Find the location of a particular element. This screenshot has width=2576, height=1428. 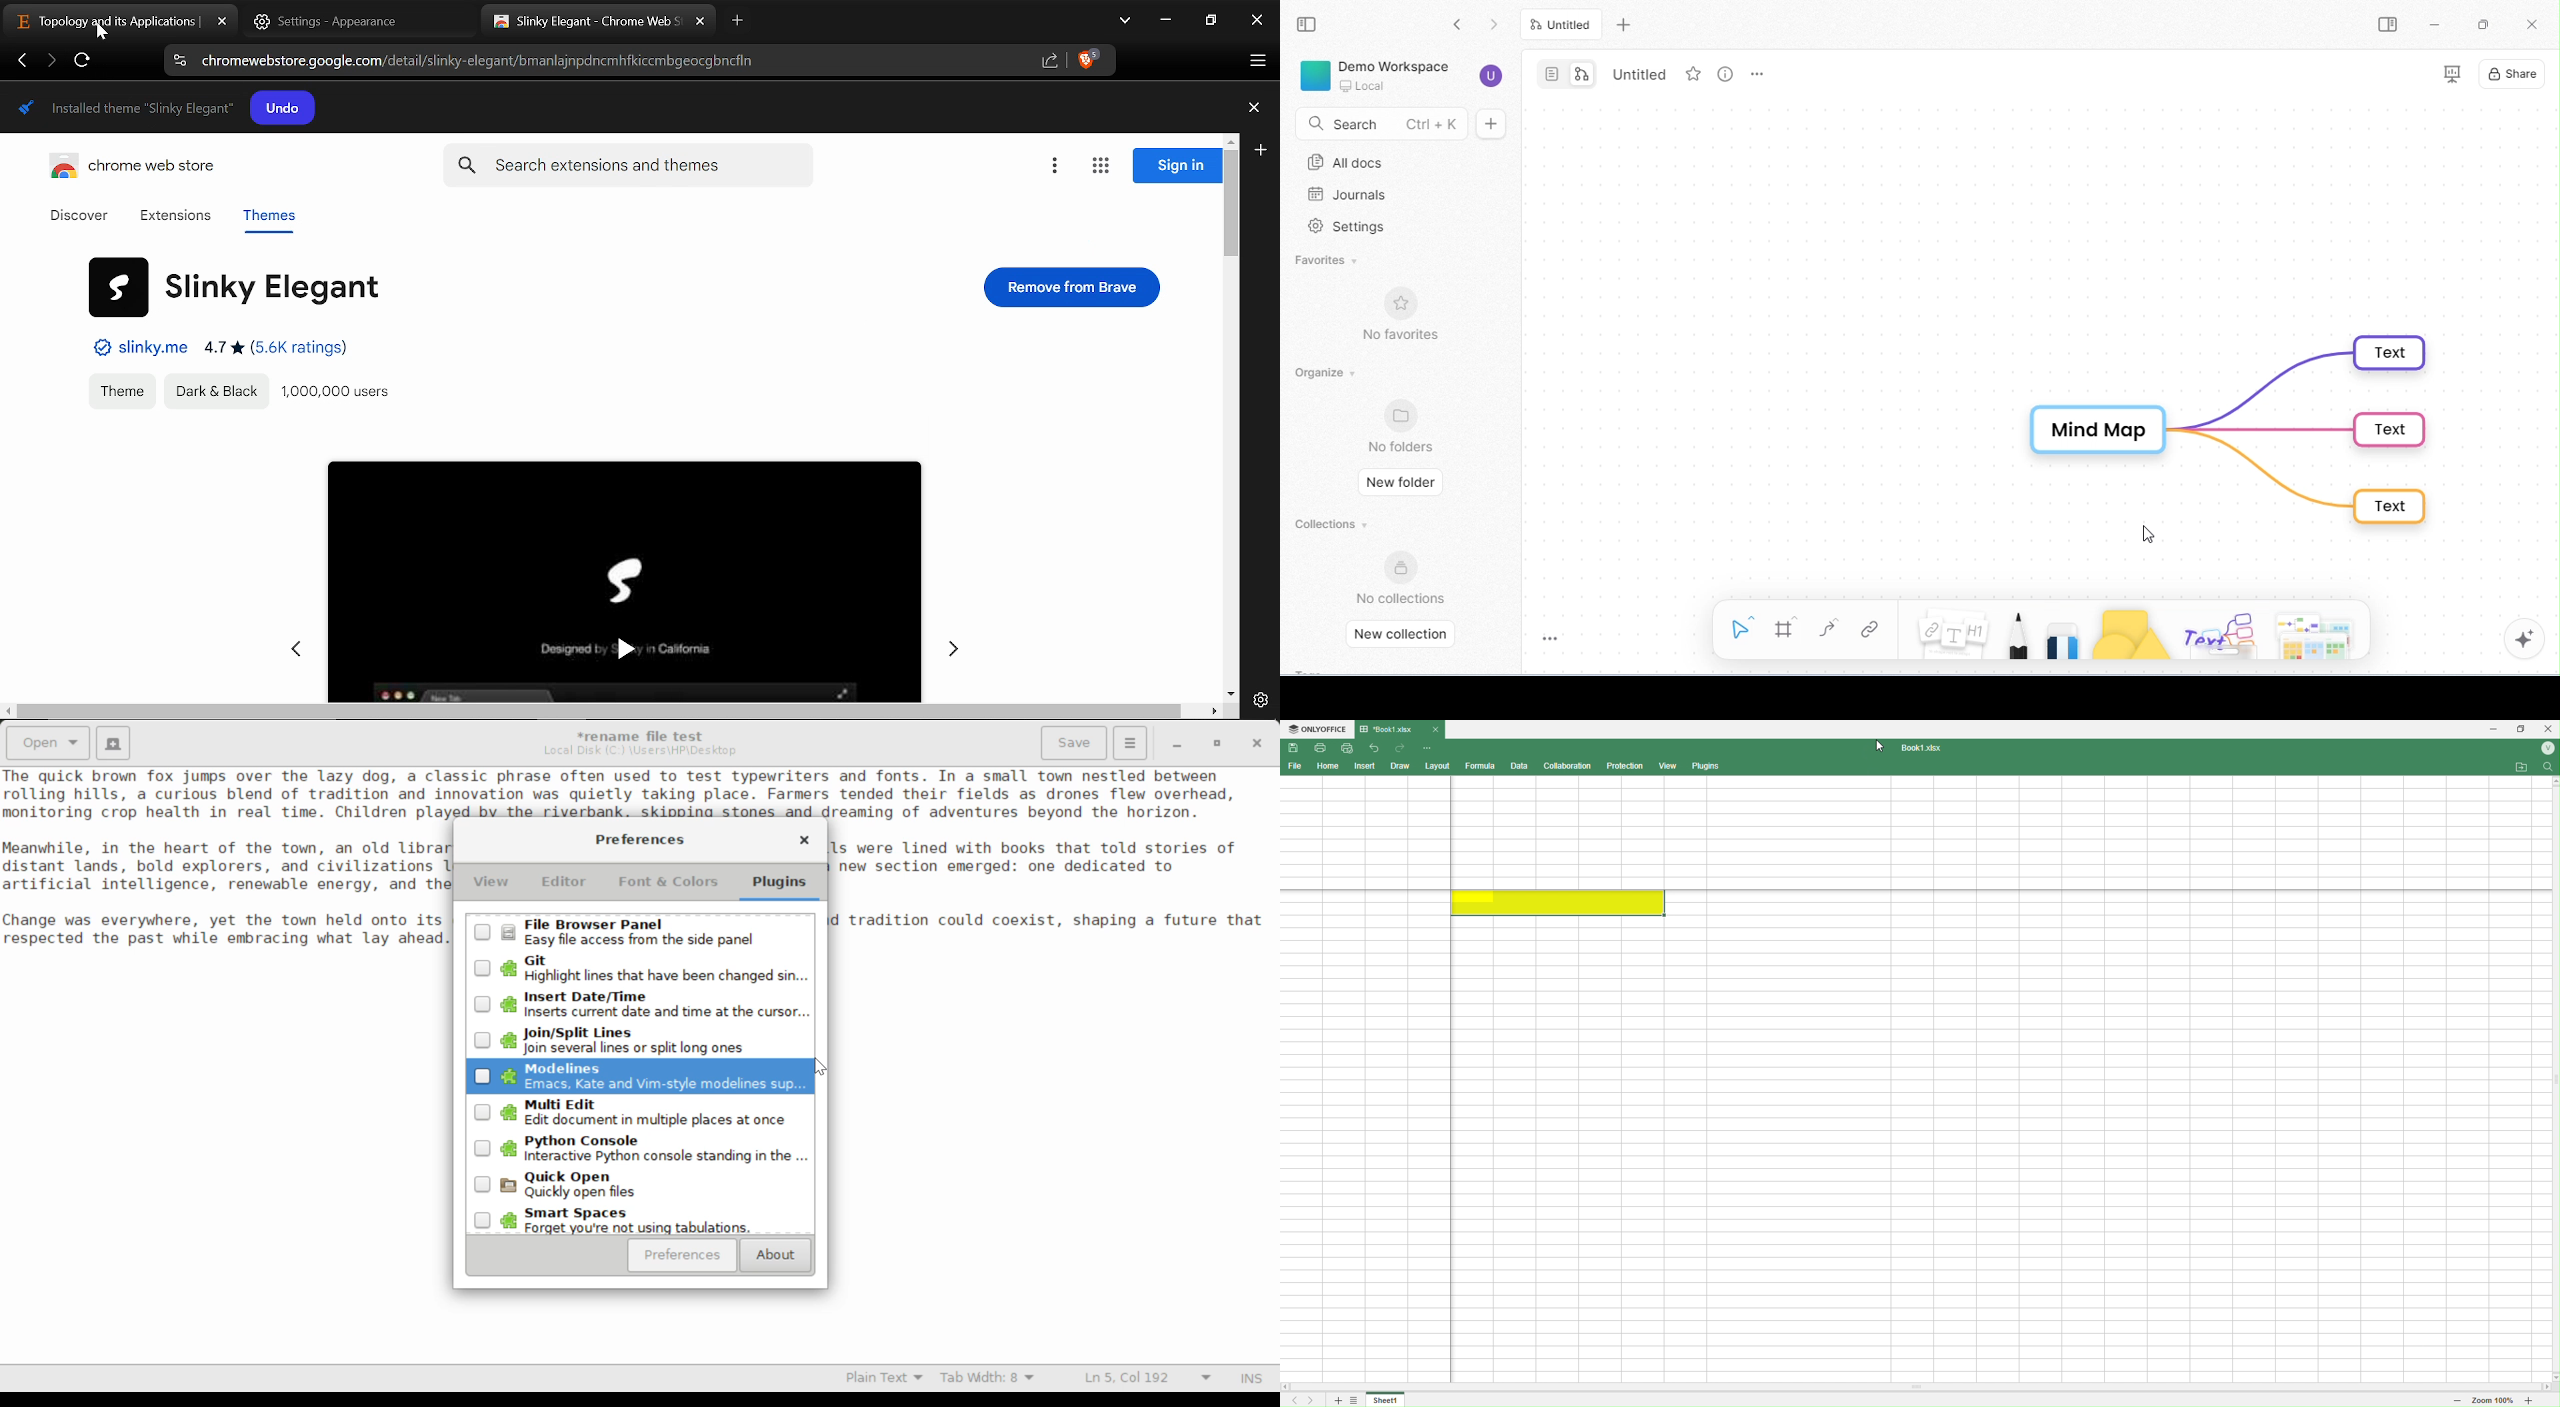

Unselected Join/Split Lines Plugin is located at coordinates (640, 1041).